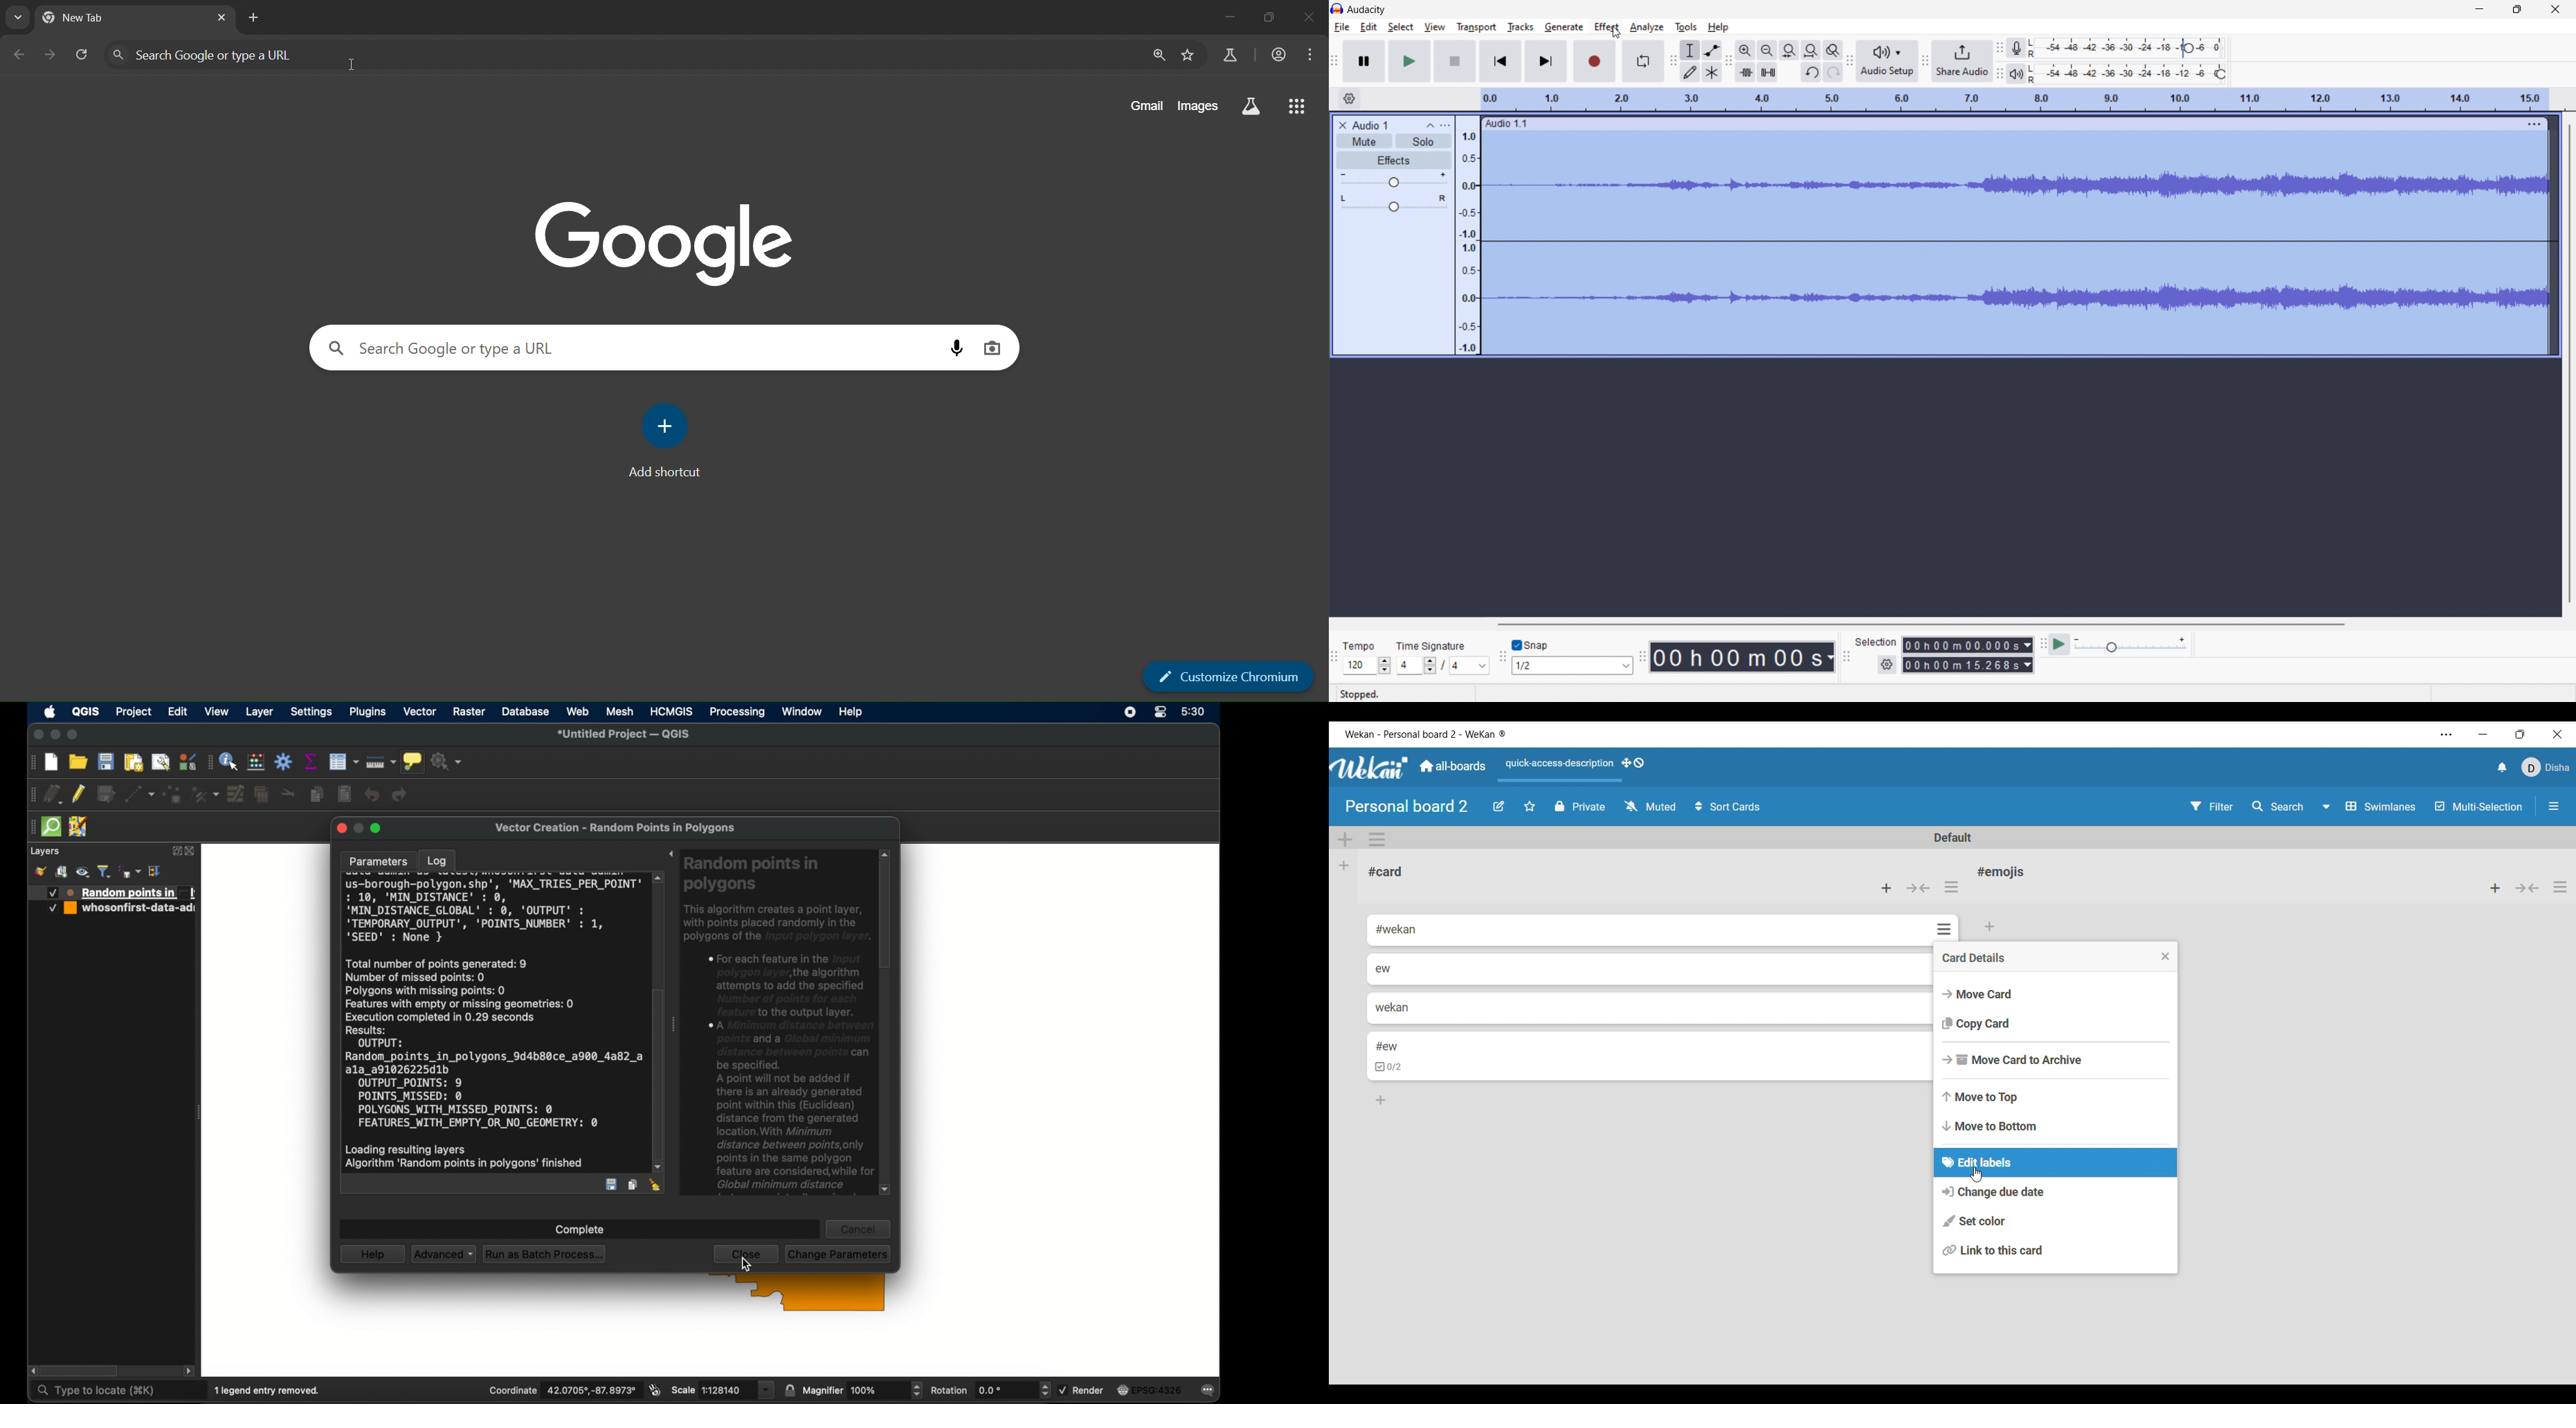  What do you see at coordinates (2016, 74) in the screenshot?
I see `playback meter` at bounding box center [2016, 74].